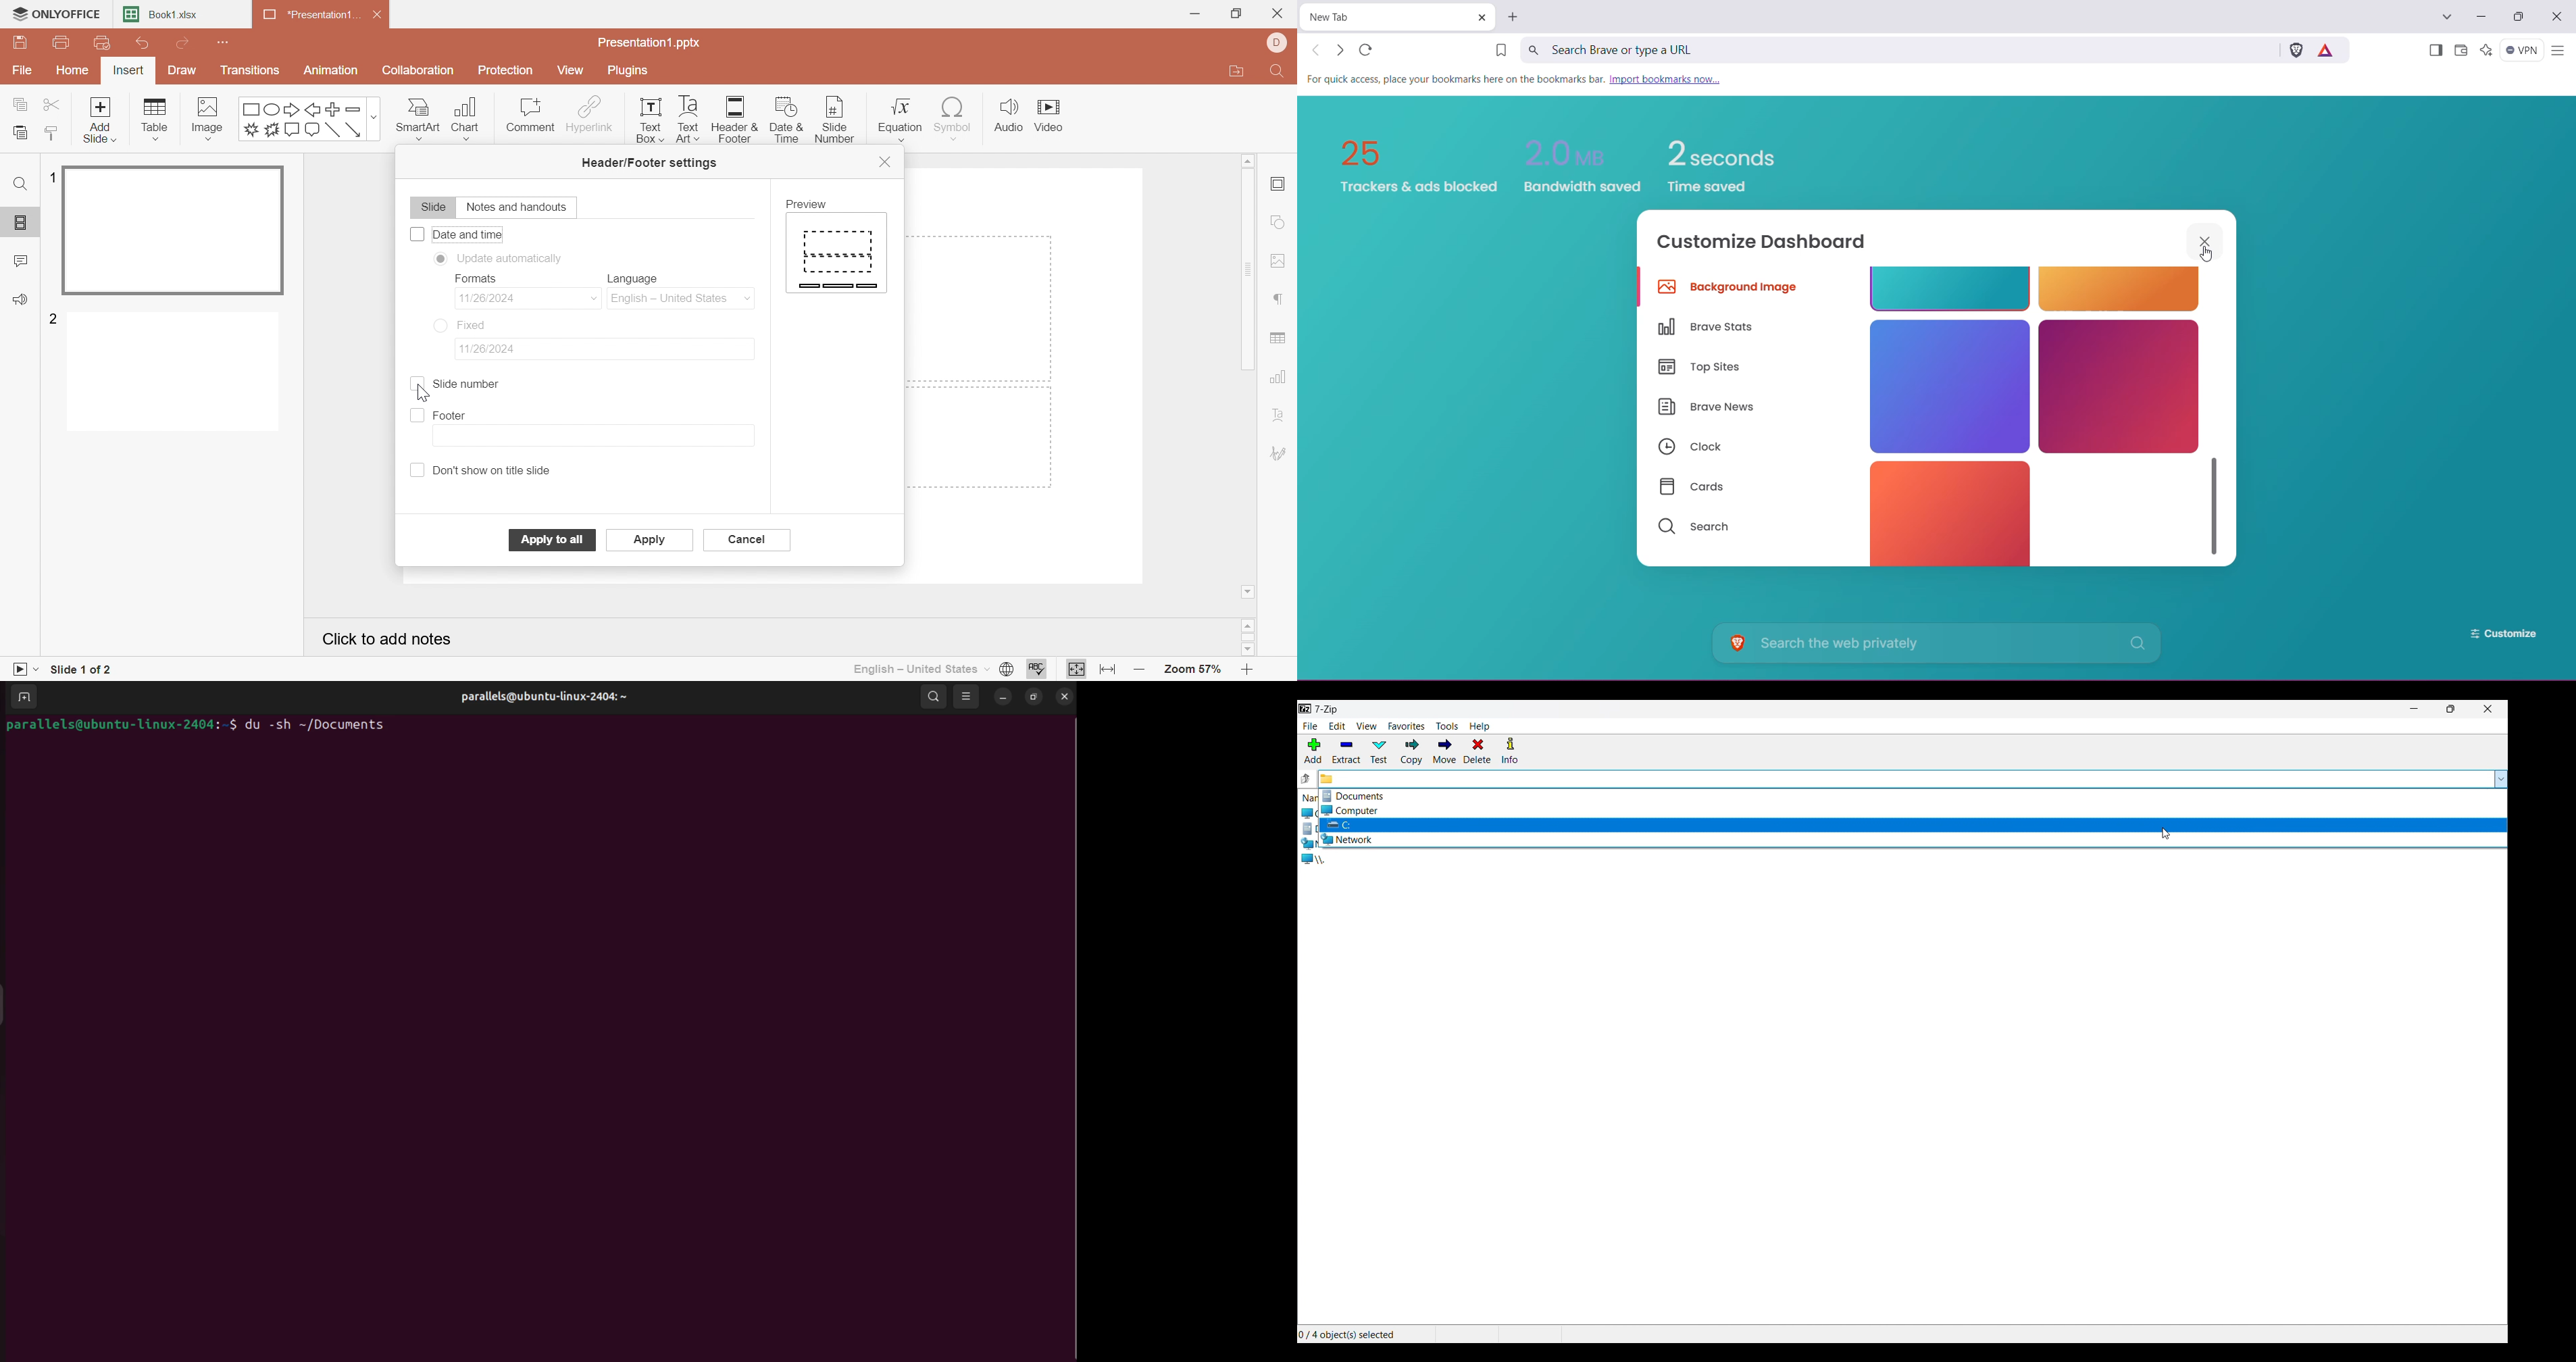 The height and width of the screenshot is (1372, 2576). What do you see at coordinates (128, 72) in the screenshot?
I see `Insert` at bounding box center [128, 72].